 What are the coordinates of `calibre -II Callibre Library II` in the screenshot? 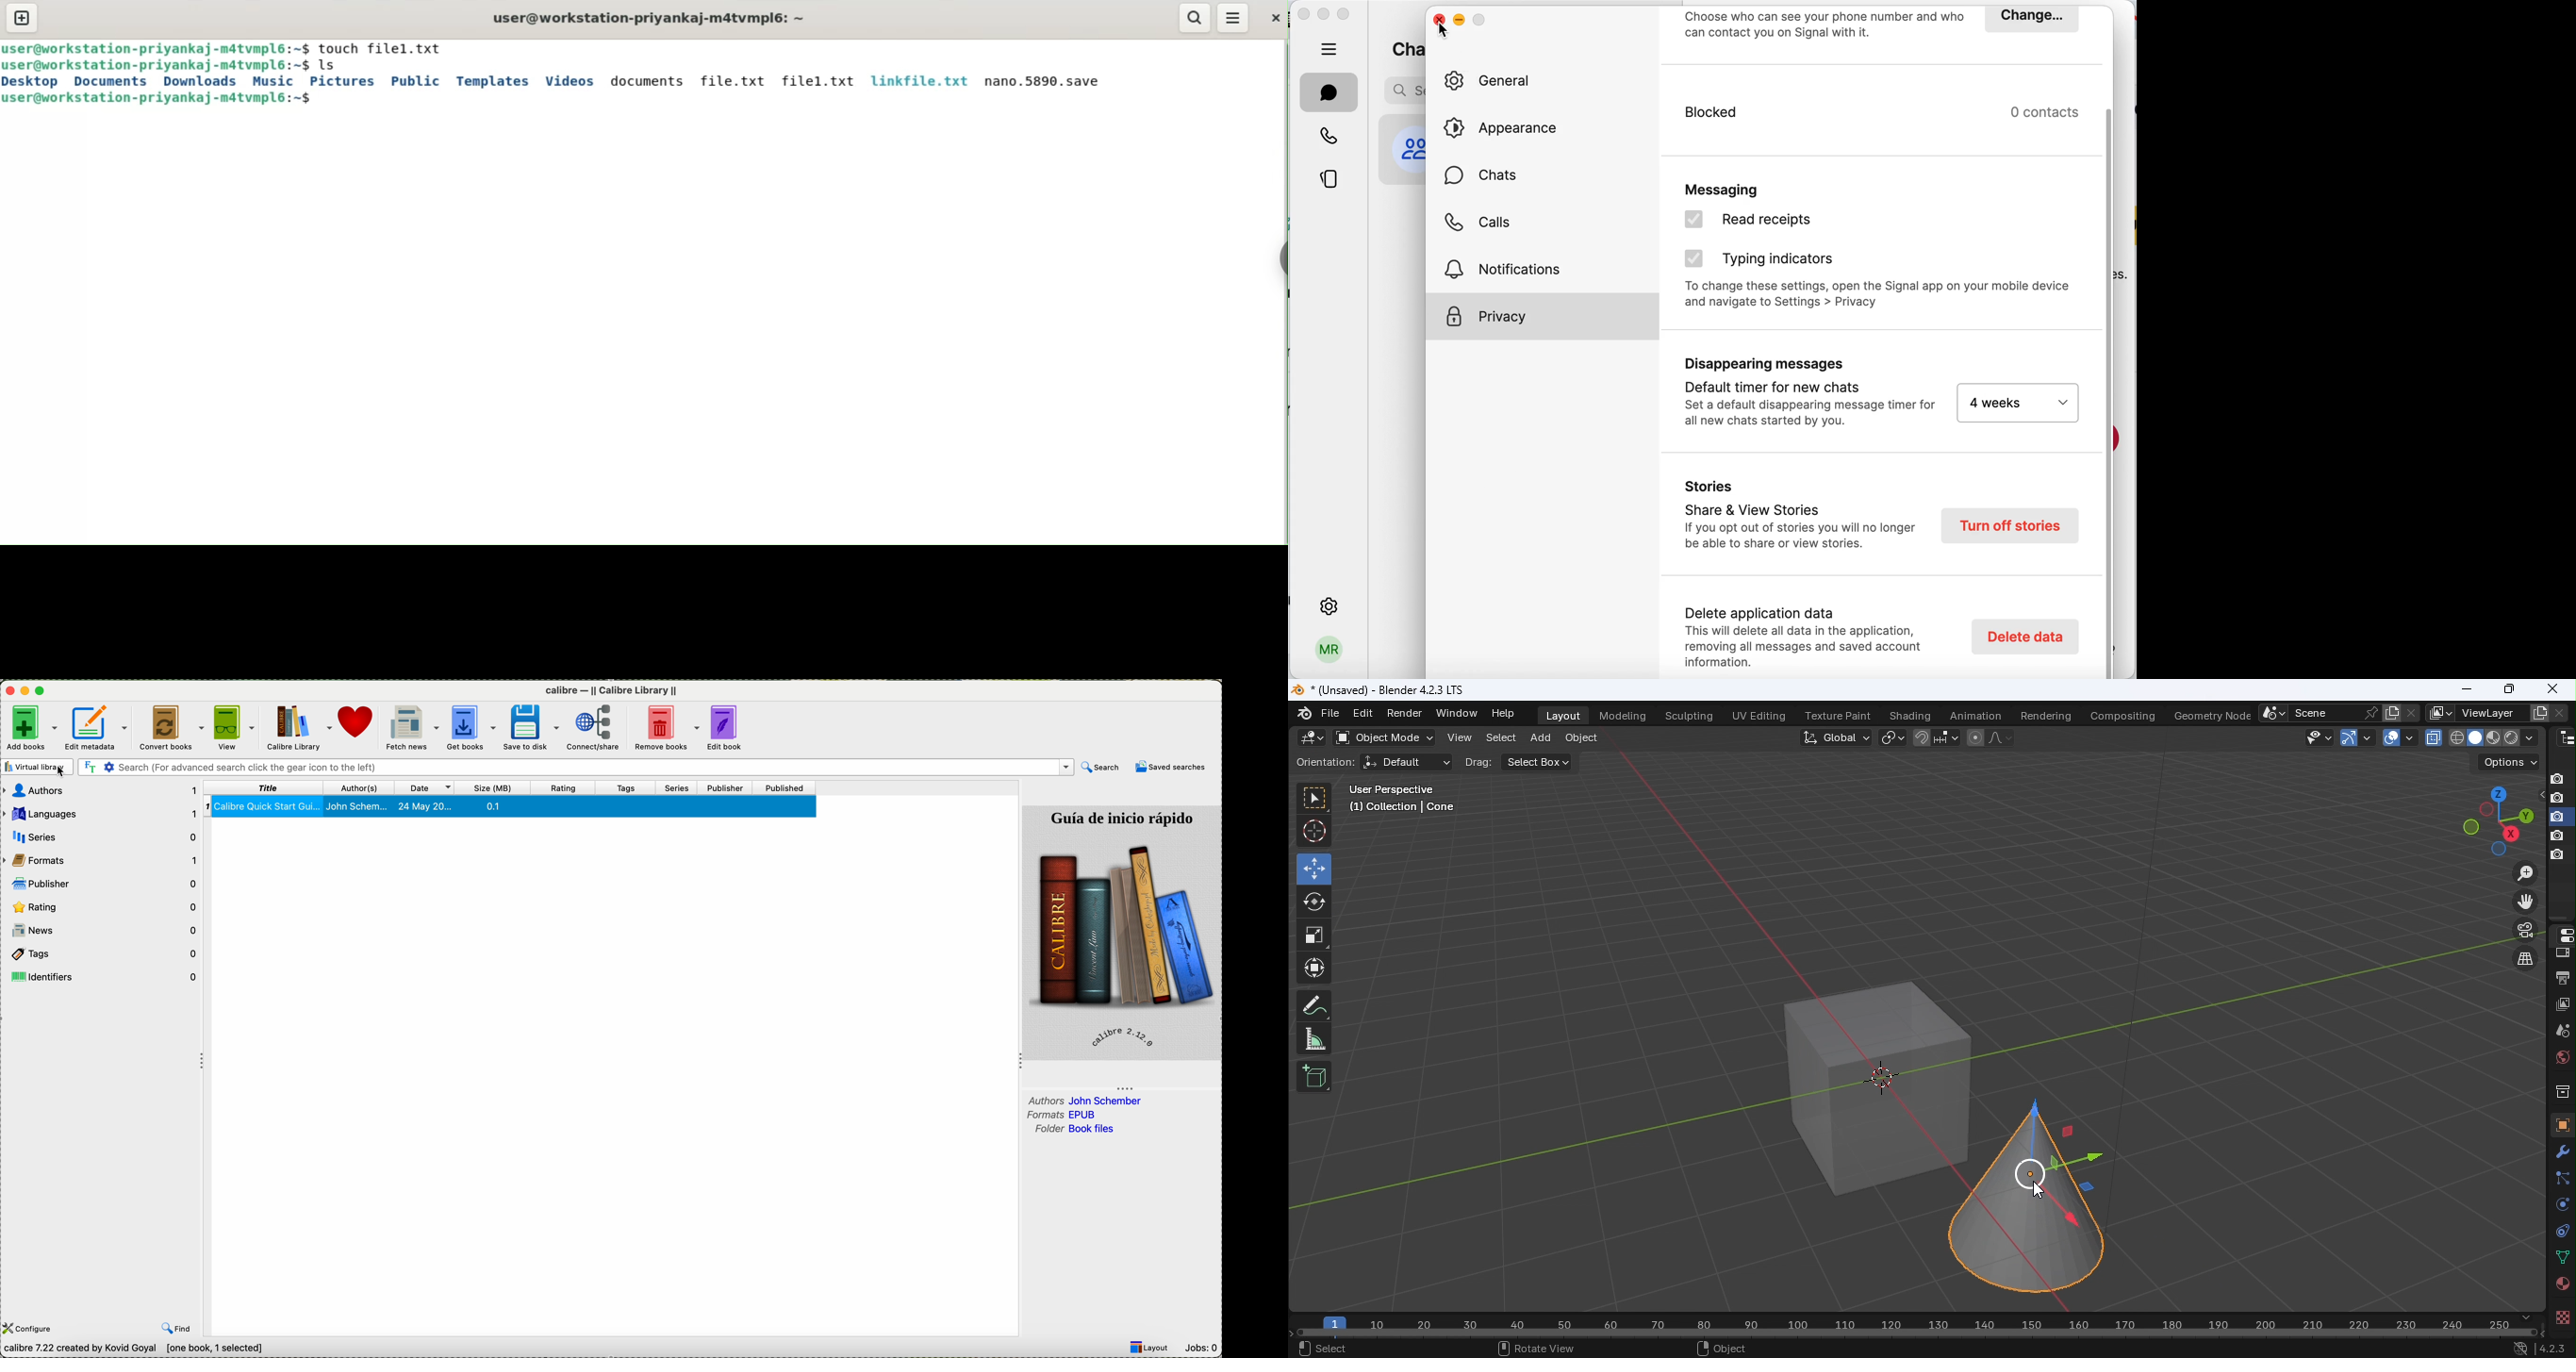 It's located at (612, 692).